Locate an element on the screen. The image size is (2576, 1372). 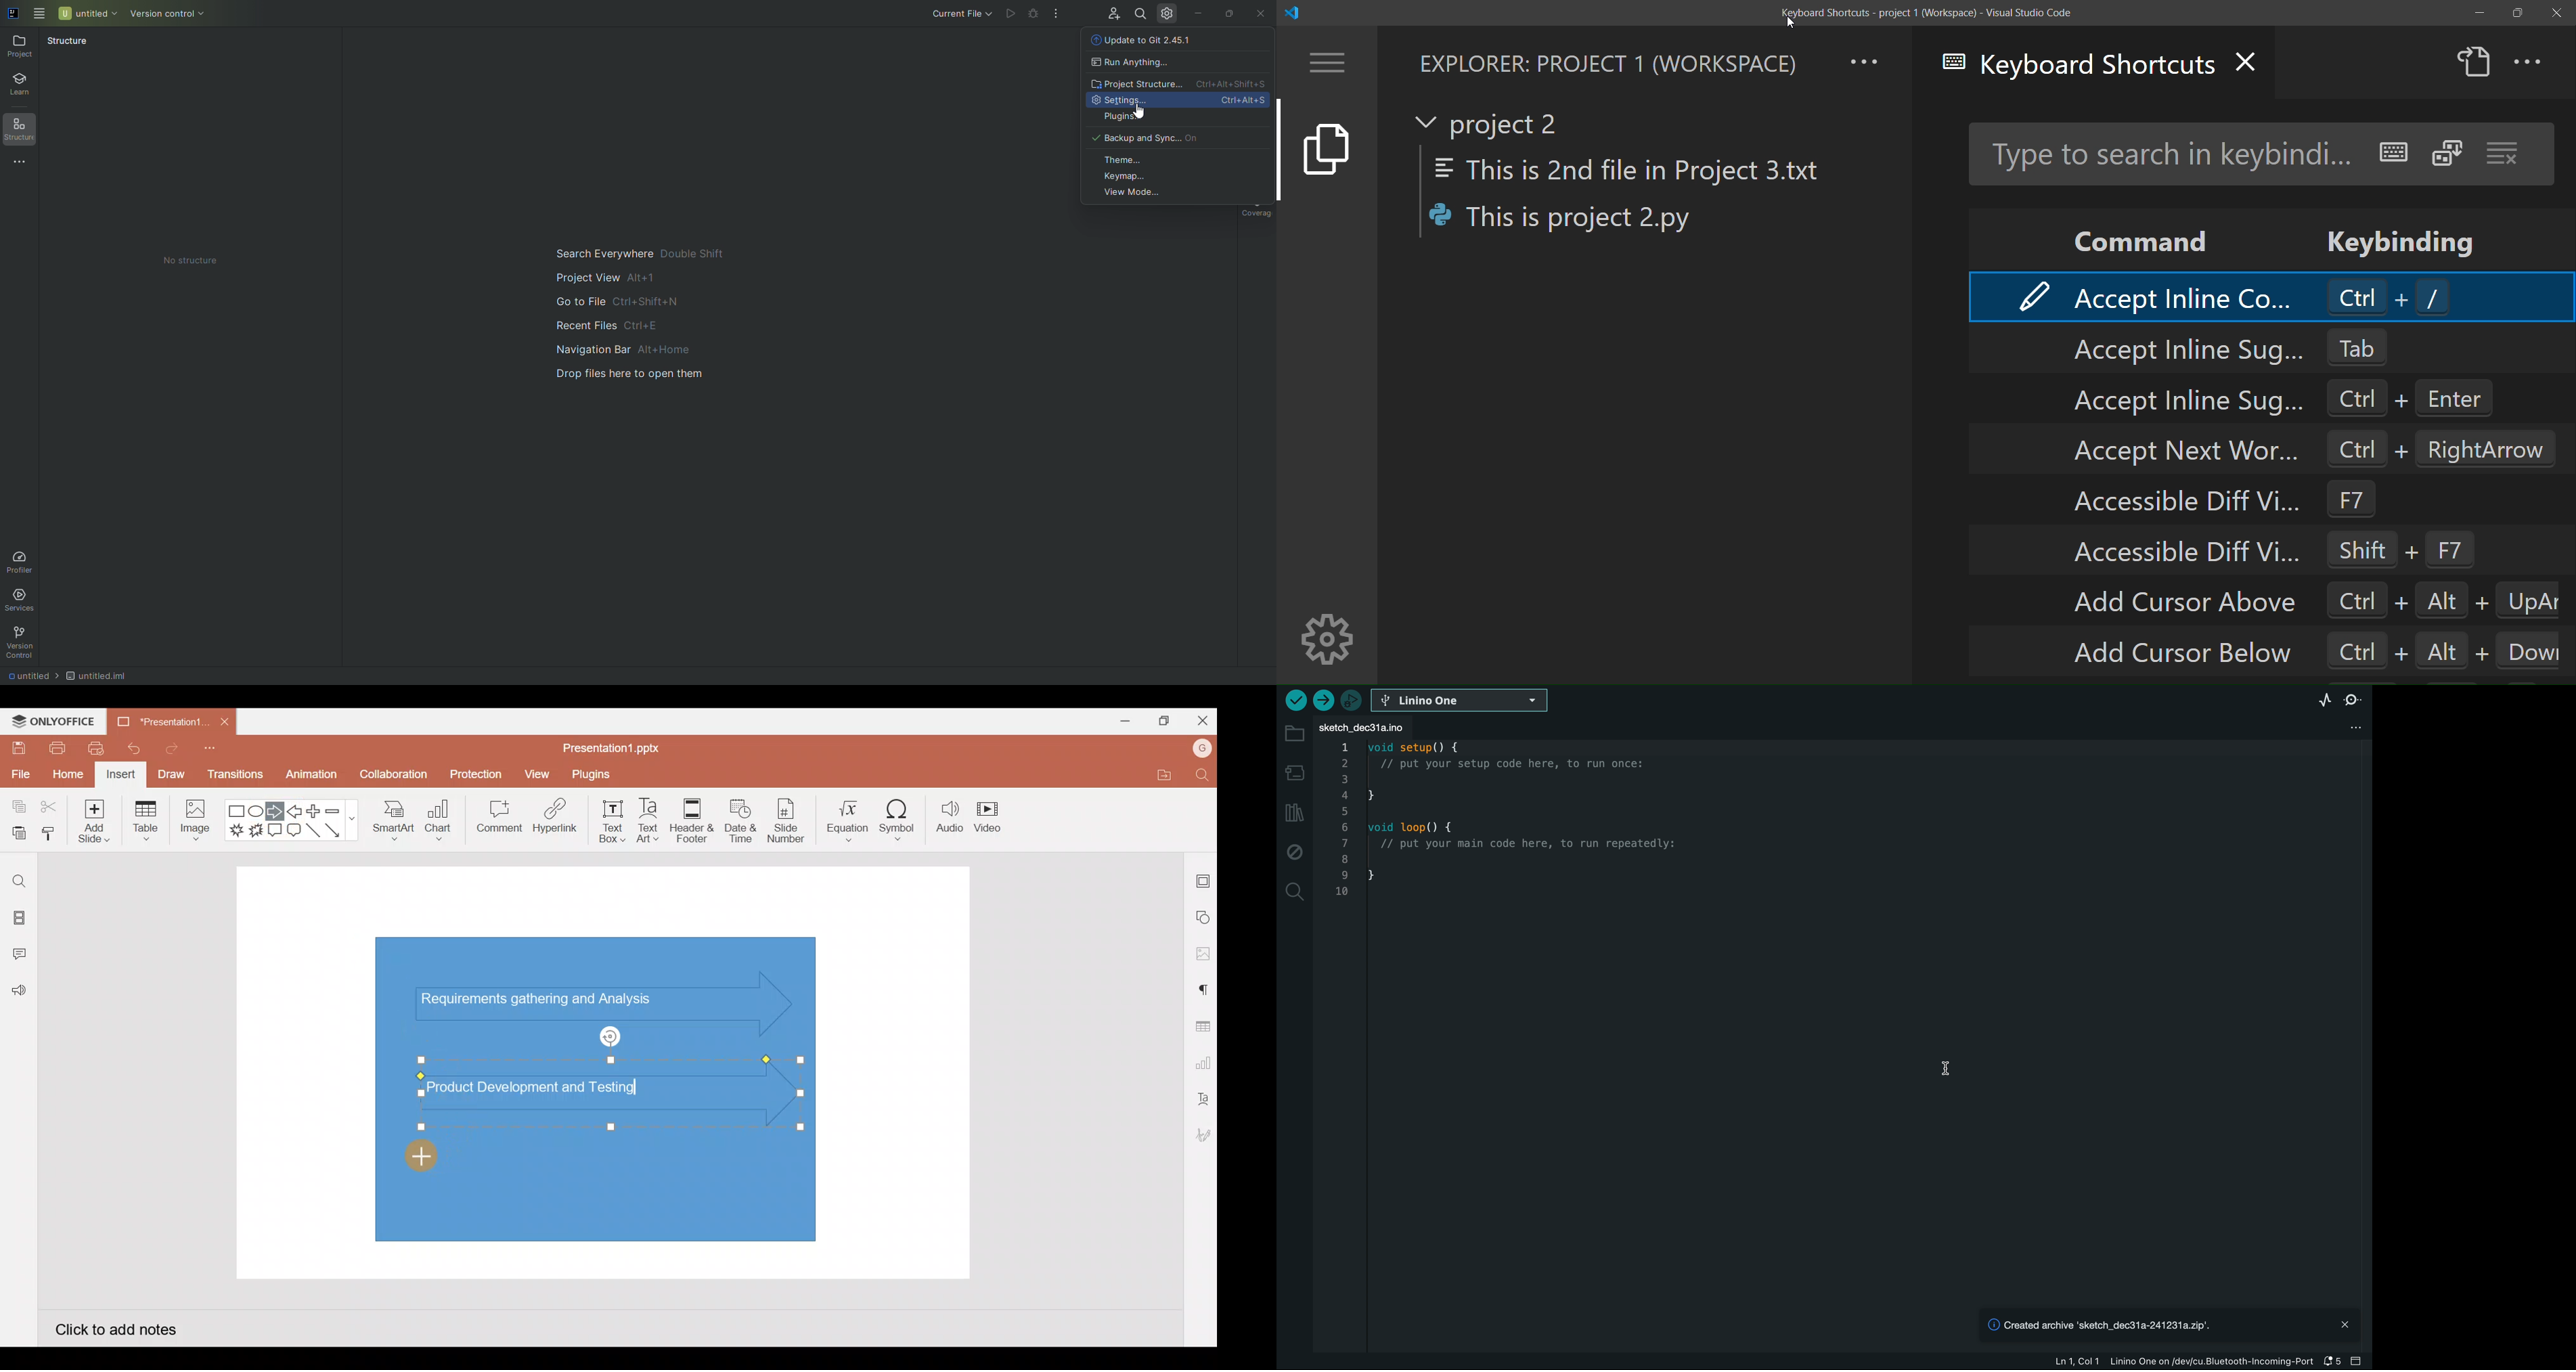
tab is located at coordinates (2370, 346).